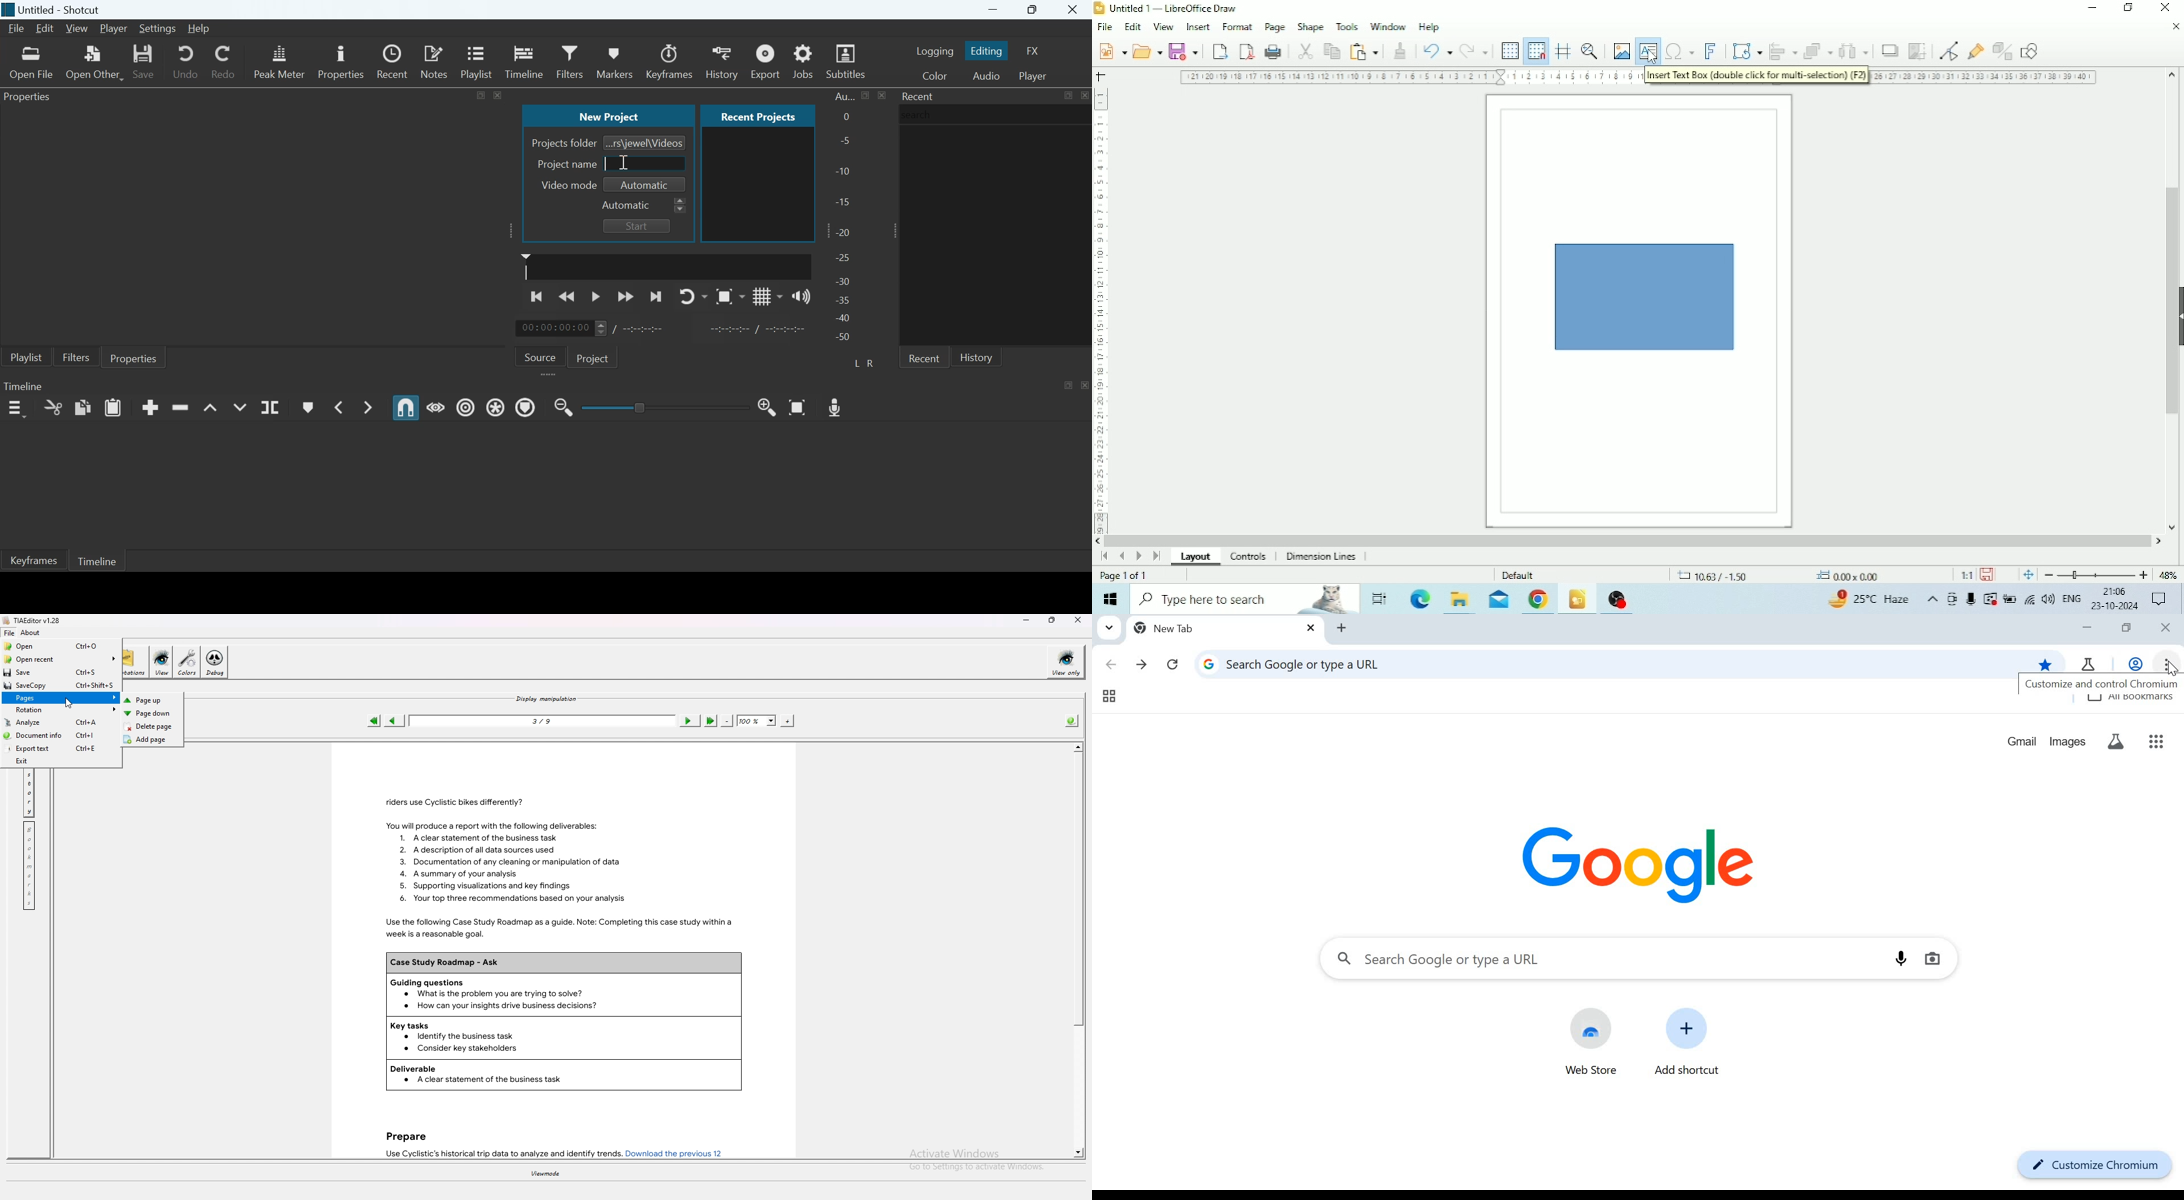 The height and width of the screenshot is (1204, 2184). What do you see at coordinates (1347, 26) in the screenshot?
I see `Tools` at bounding box center [1347, 26].